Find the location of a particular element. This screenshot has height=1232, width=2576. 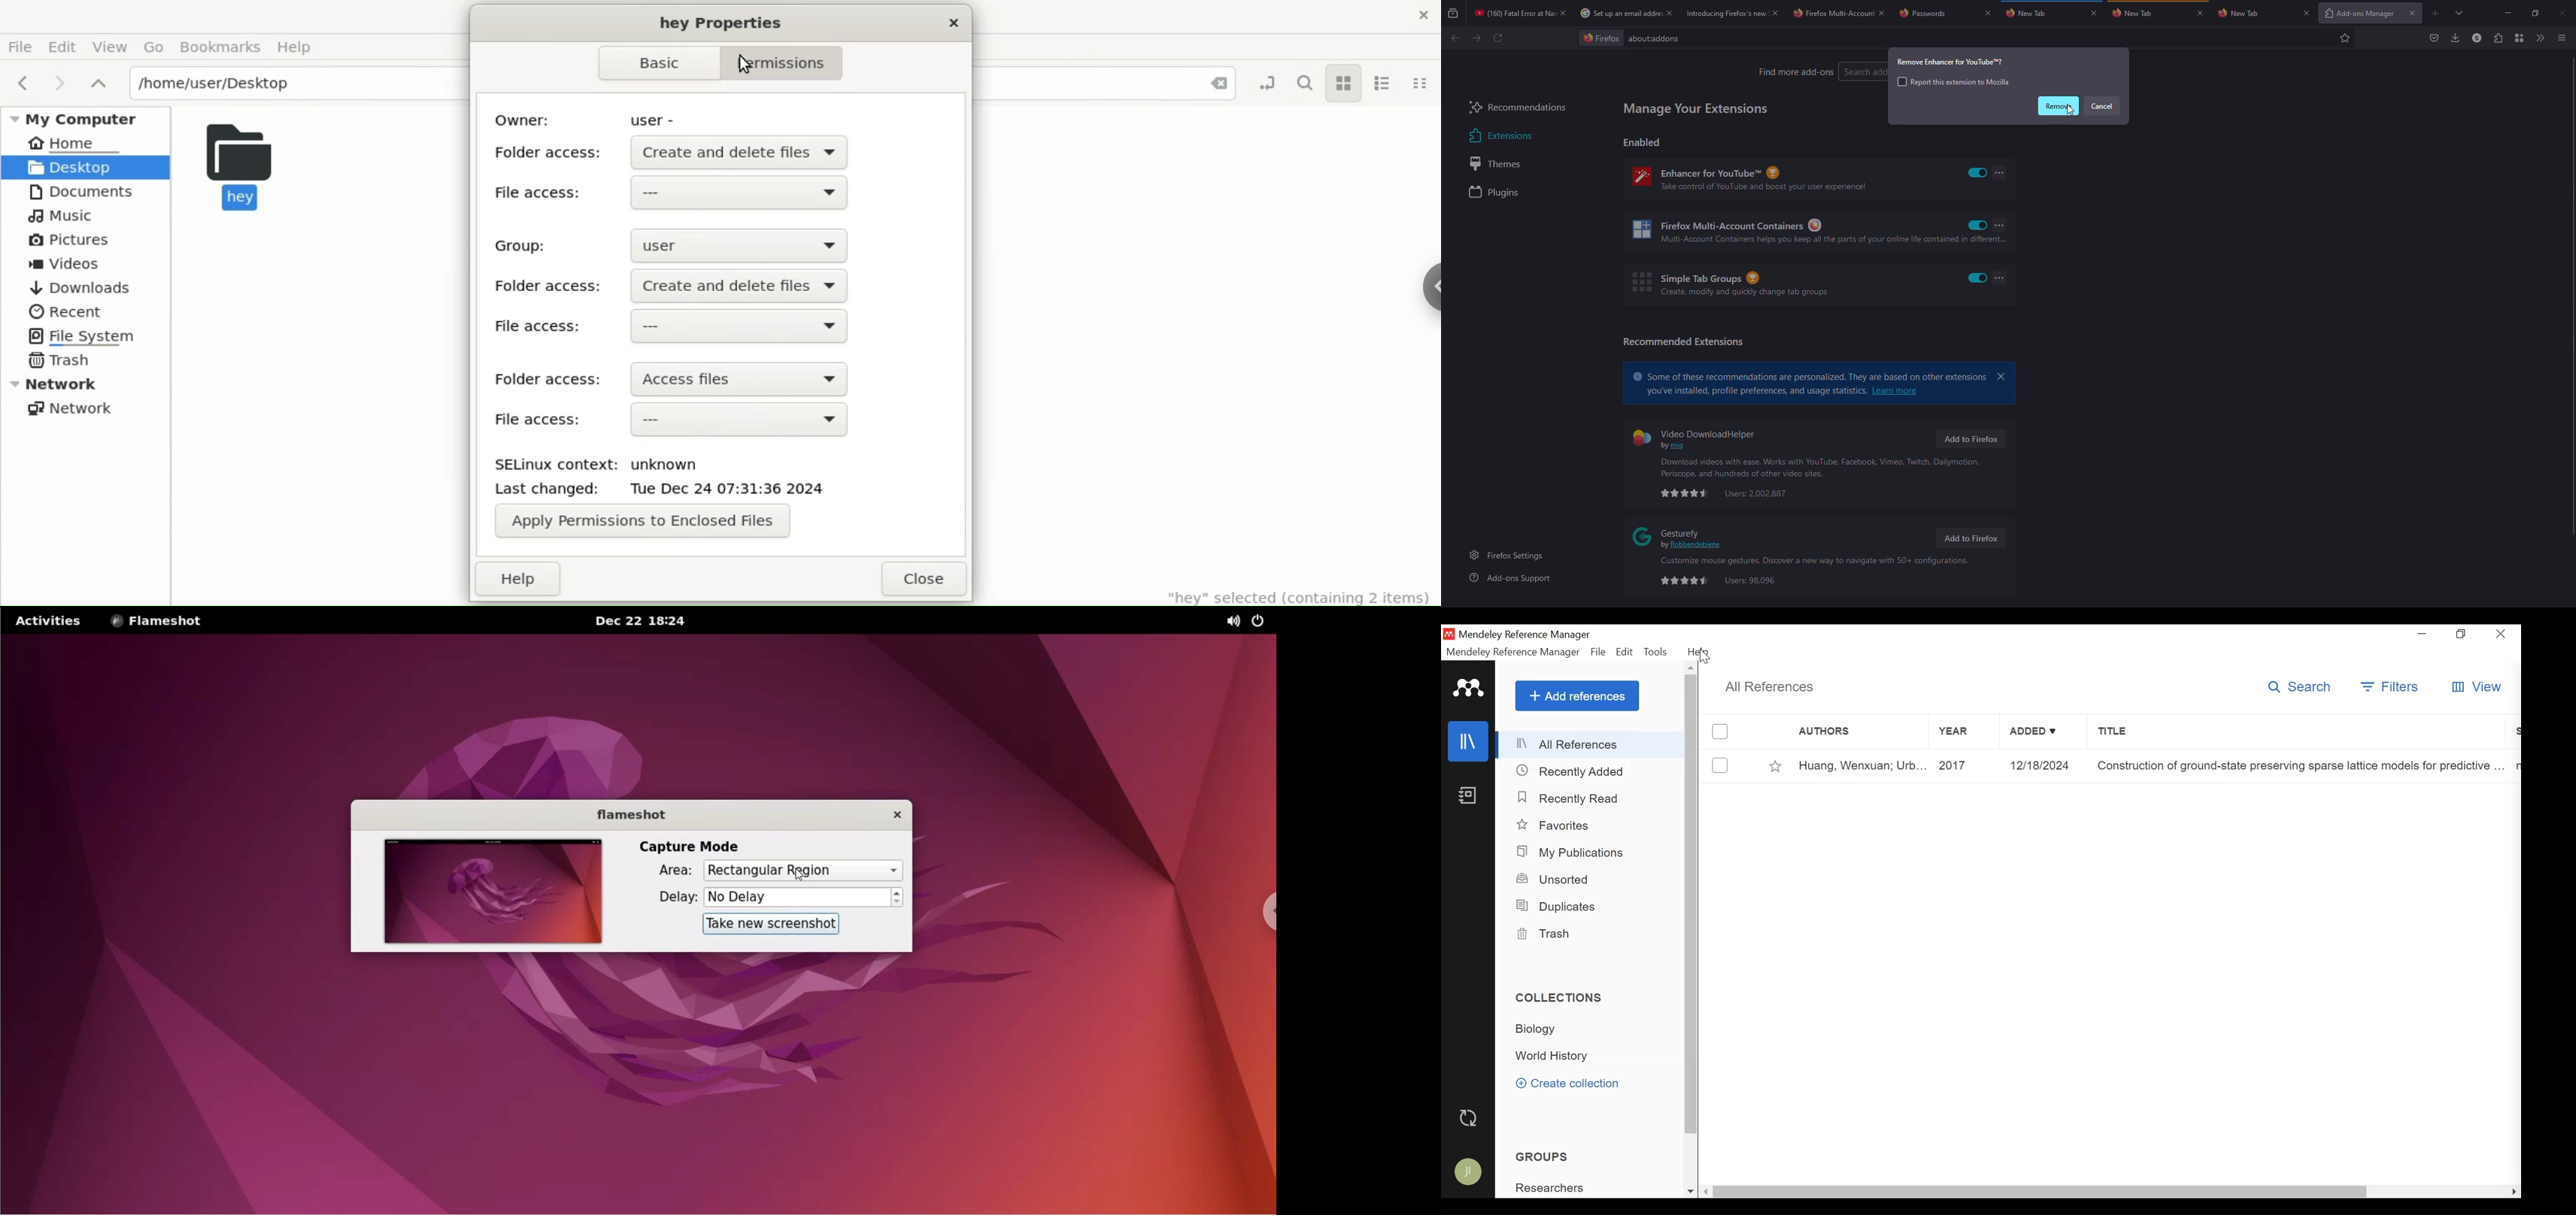

maximize is located at coordinates (2536, 14).